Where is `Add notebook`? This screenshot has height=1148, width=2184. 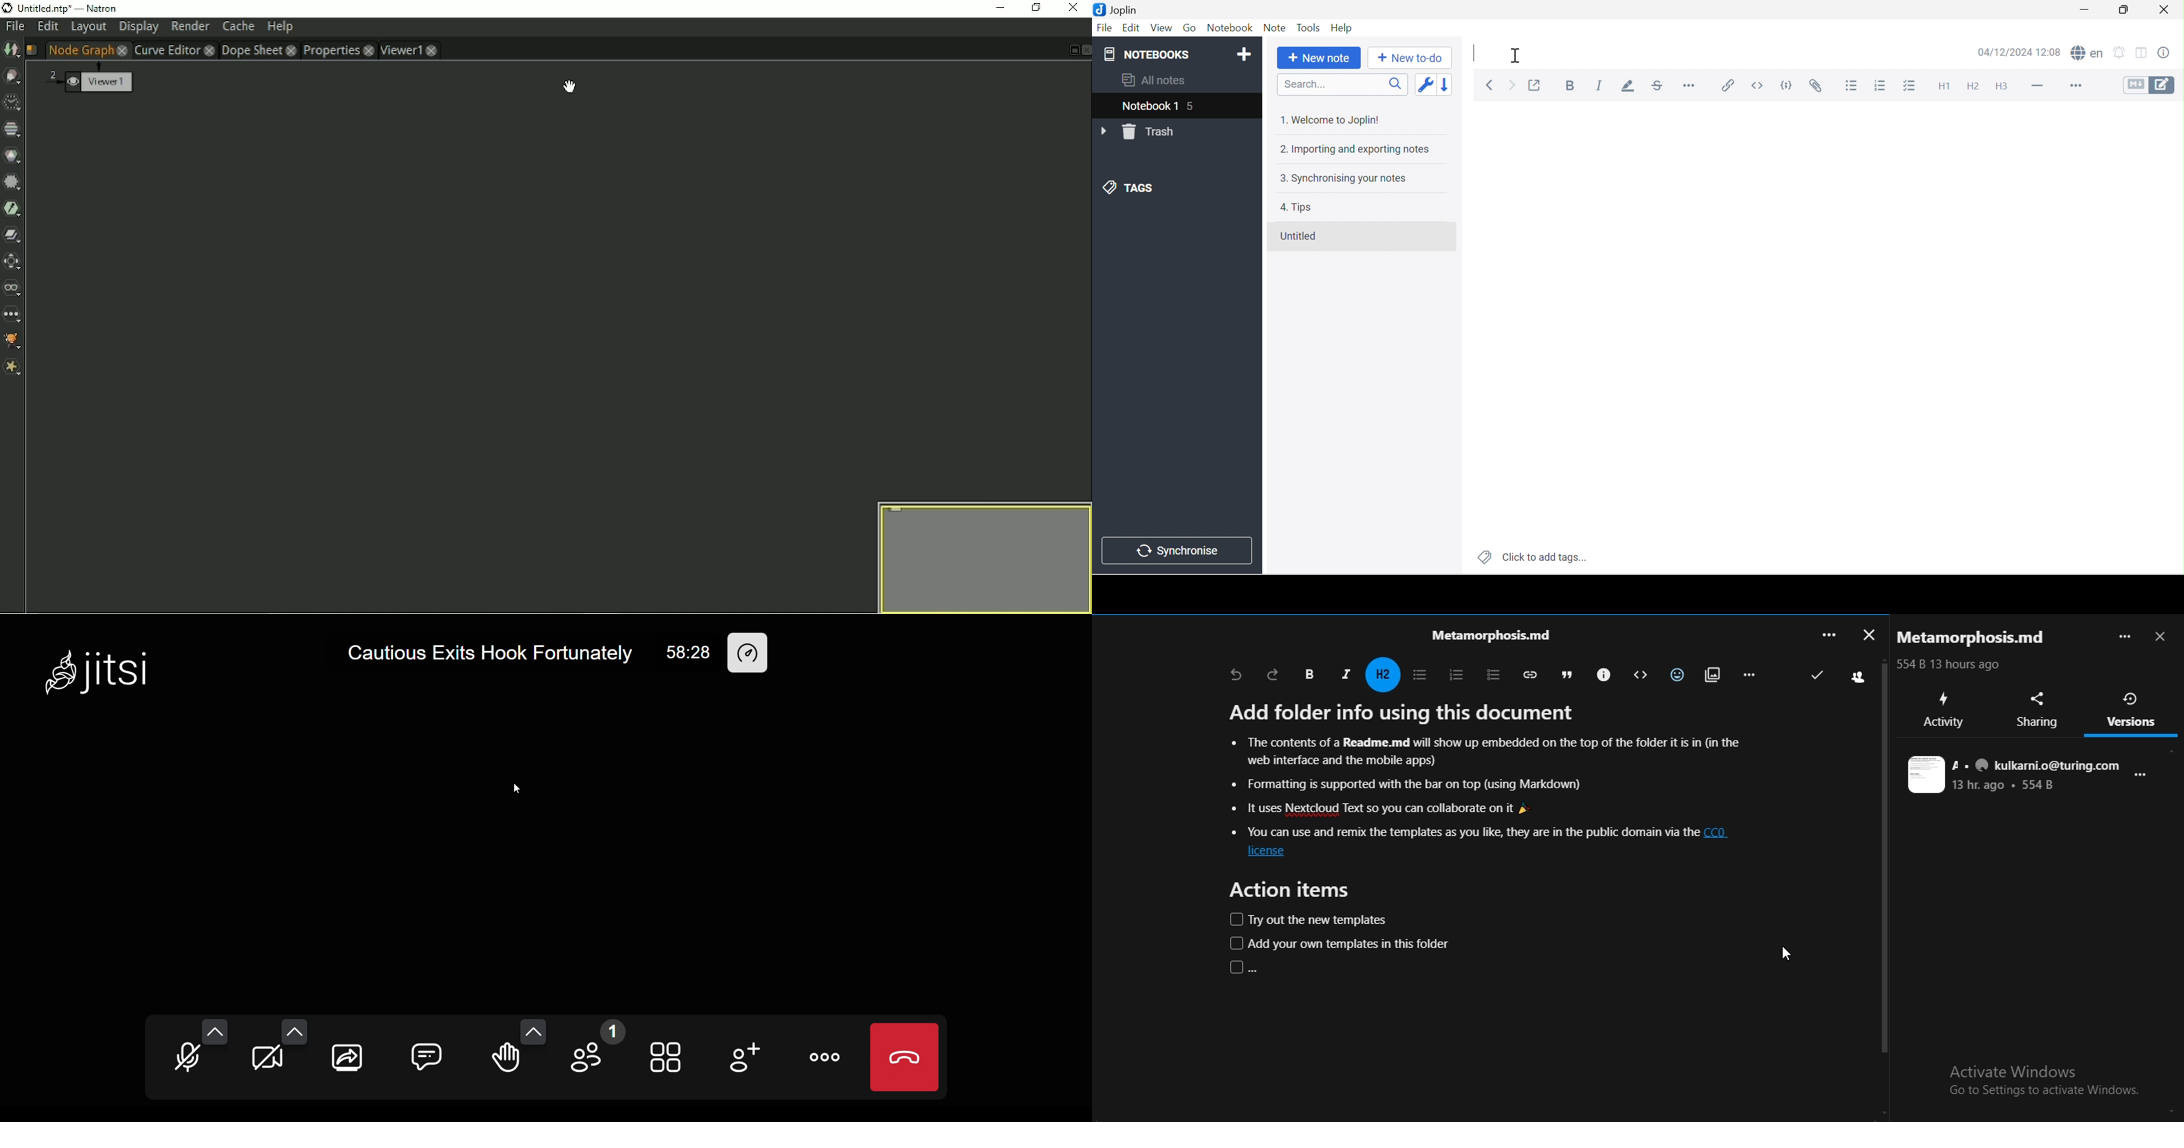 Add notebook is located at coordinates (1246, 55).